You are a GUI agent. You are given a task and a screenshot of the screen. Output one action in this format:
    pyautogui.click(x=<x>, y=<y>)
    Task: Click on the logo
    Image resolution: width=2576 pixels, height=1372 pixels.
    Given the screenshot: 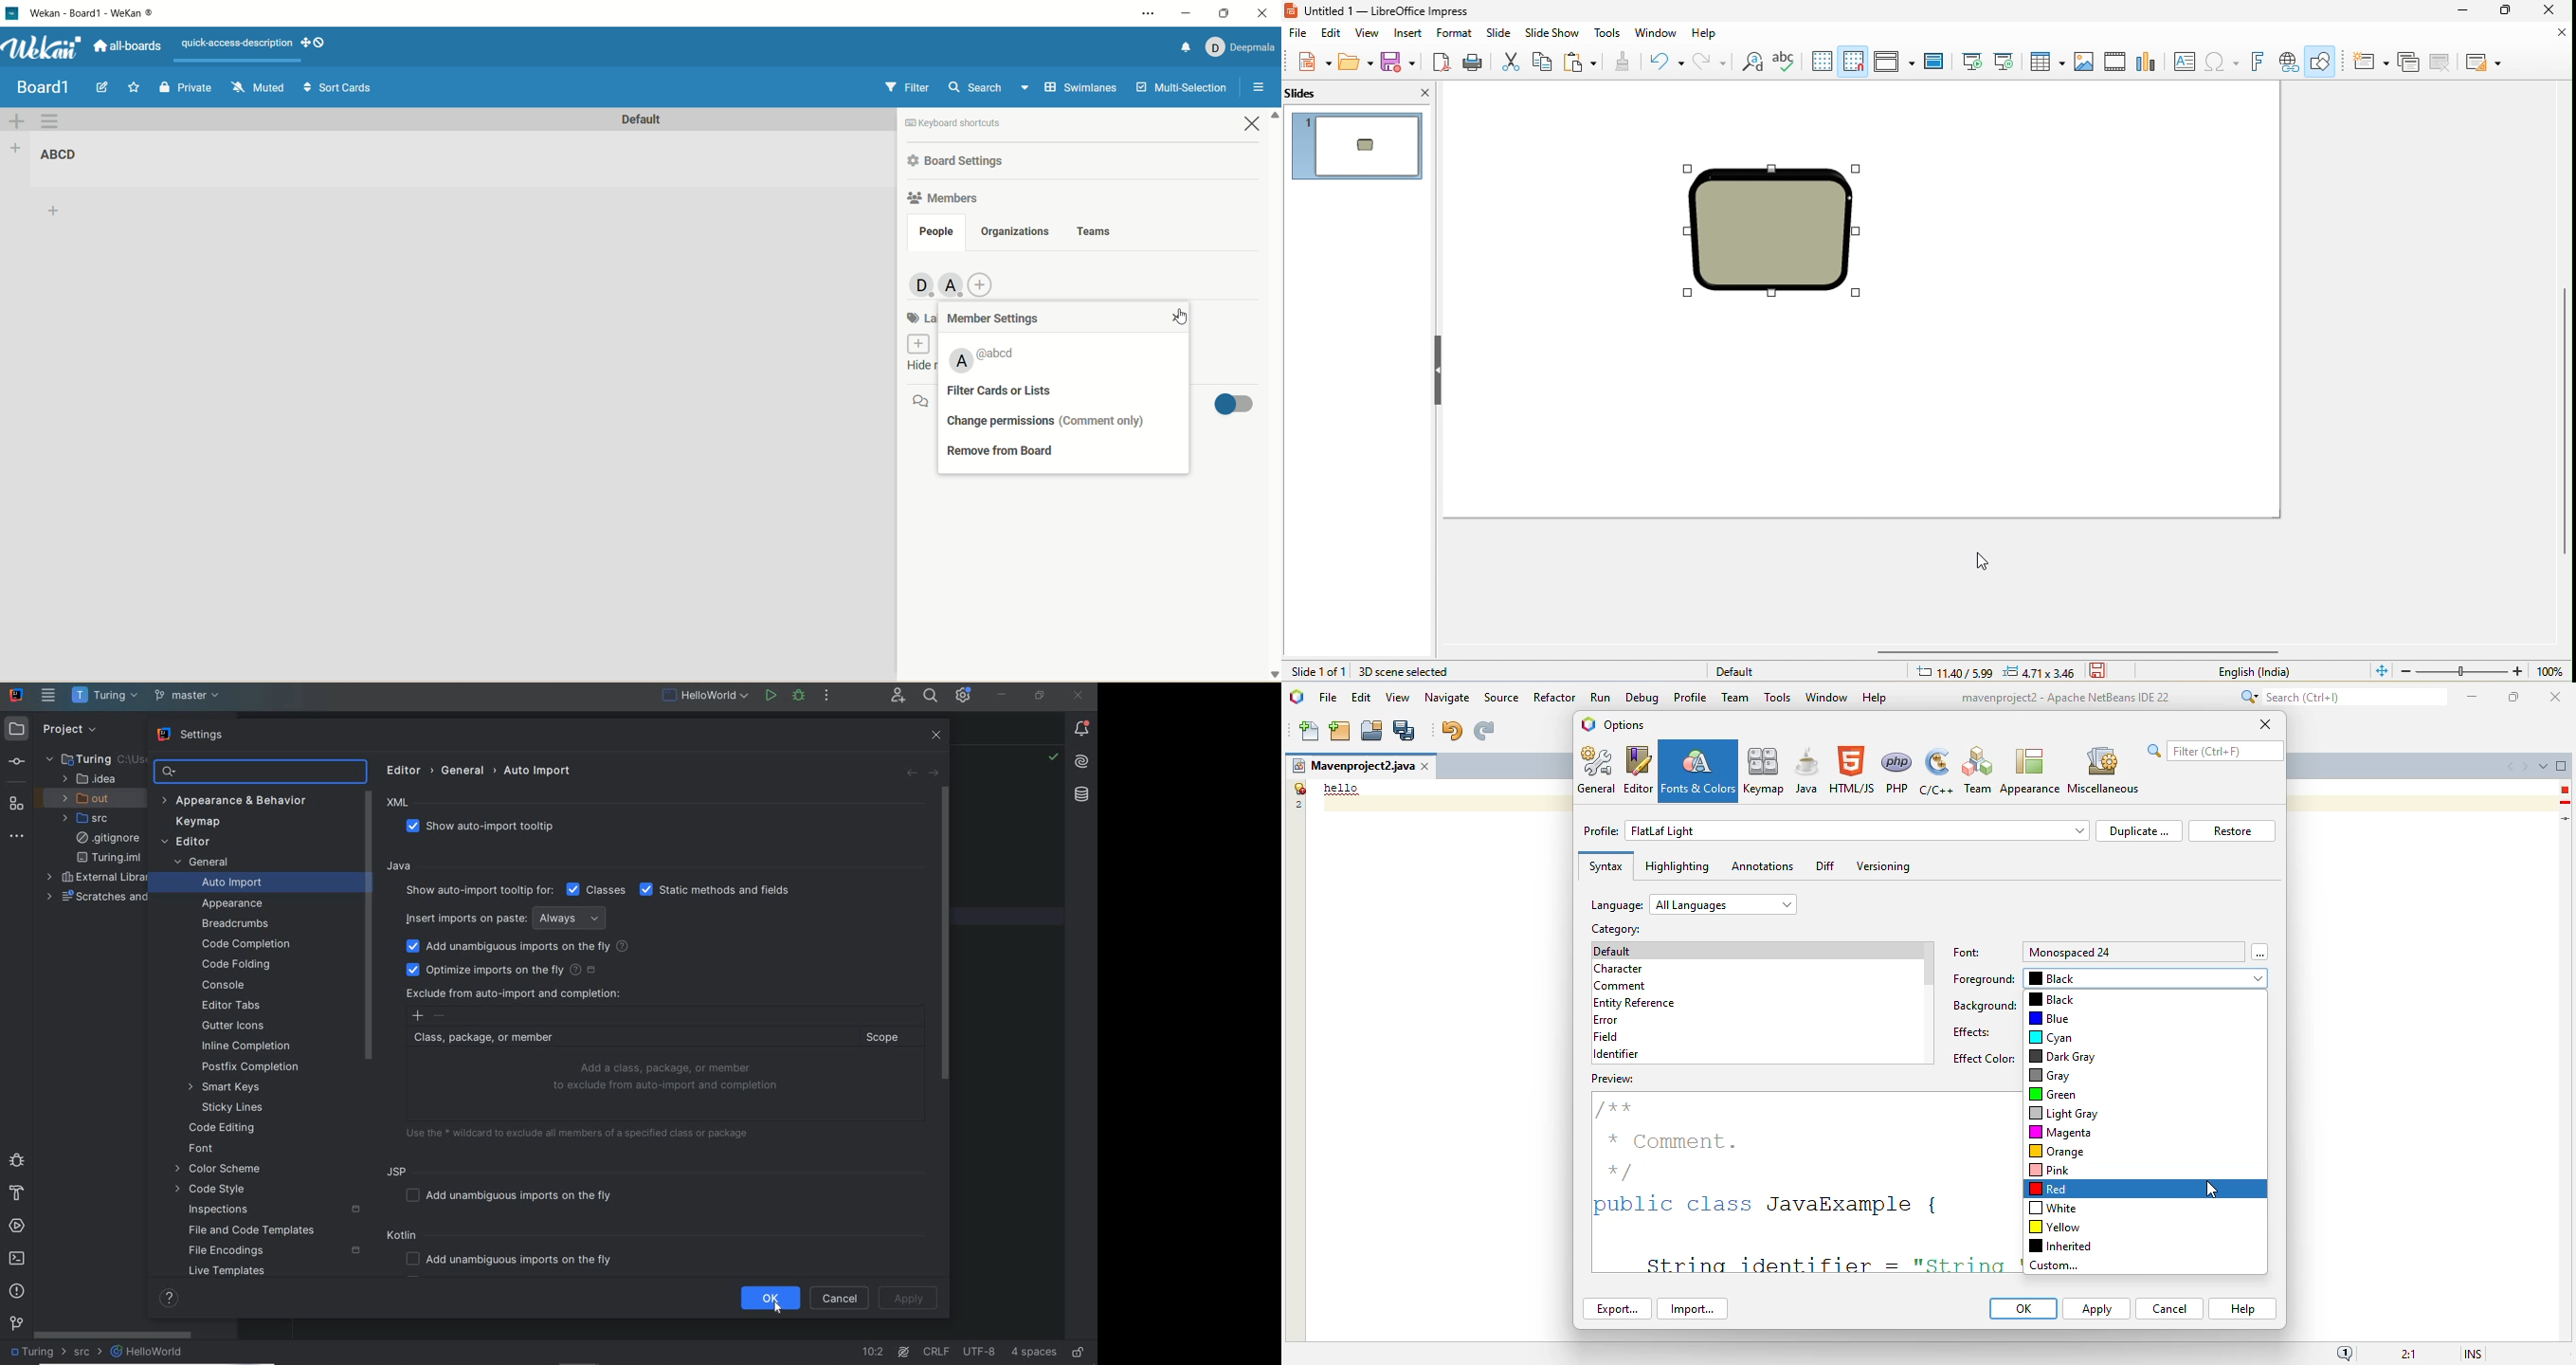 What is the action you would take?
    pyautogui.click(x=1588, y=724)
    